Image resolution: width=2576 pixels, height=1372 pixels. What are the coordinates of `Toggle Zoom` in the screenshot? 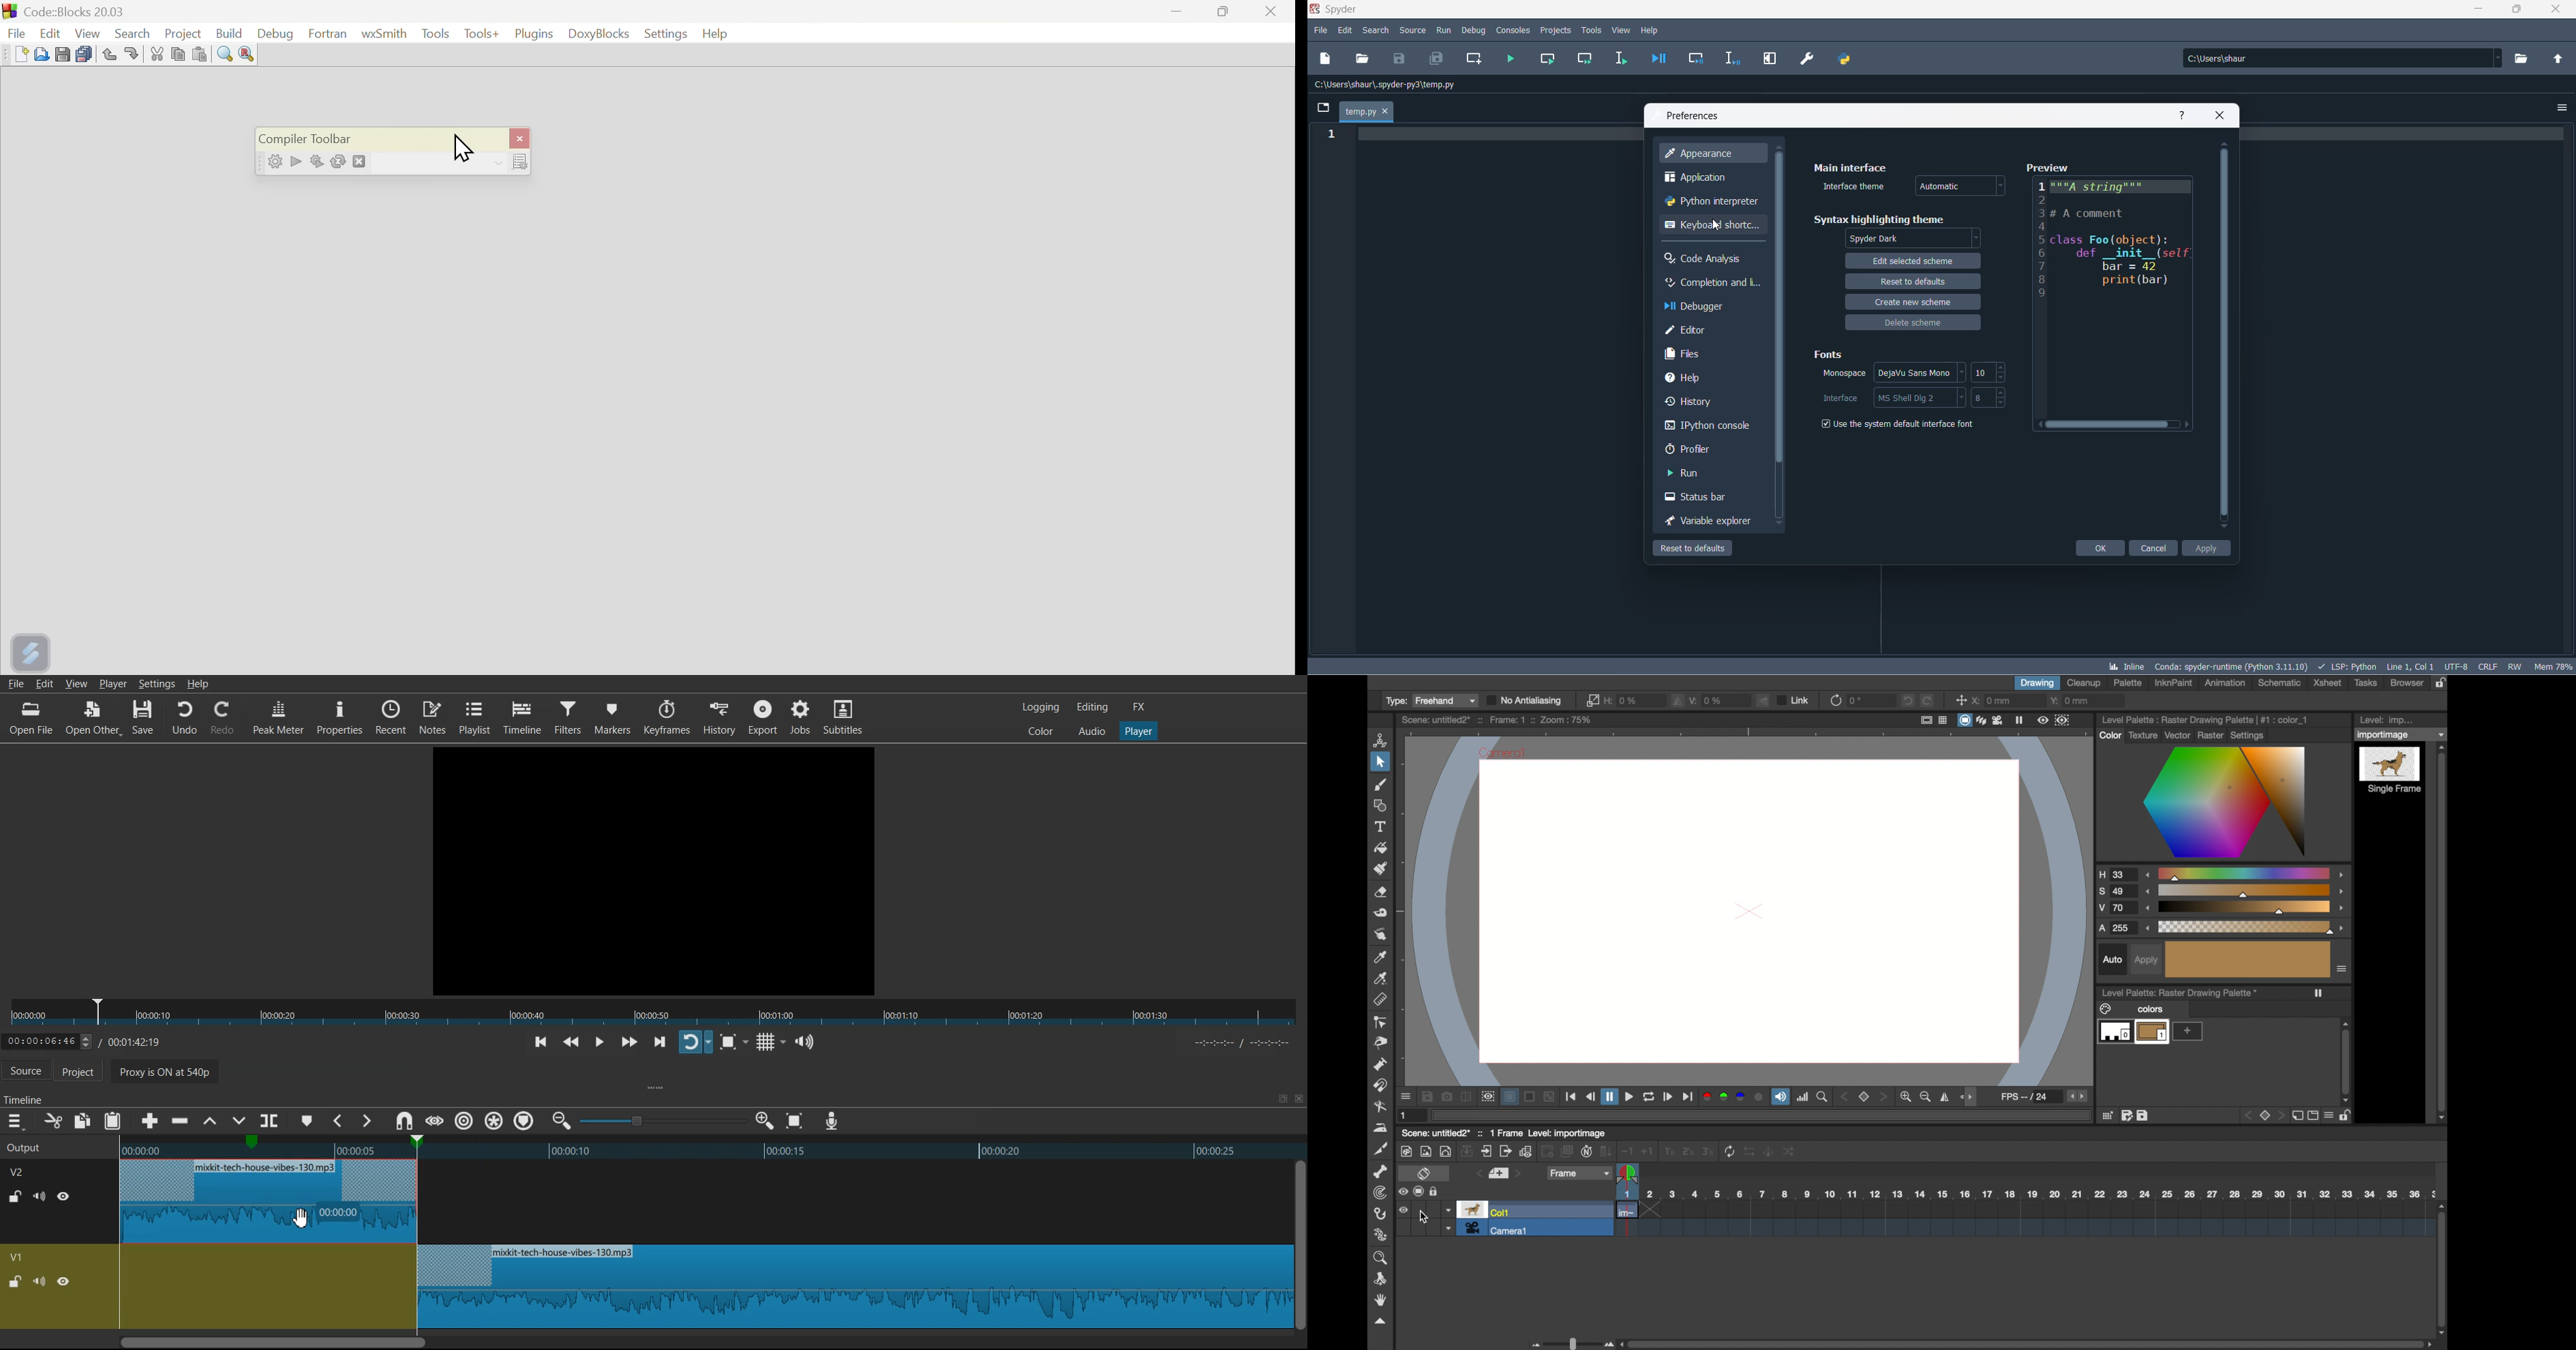 It's located at (730, 1043).